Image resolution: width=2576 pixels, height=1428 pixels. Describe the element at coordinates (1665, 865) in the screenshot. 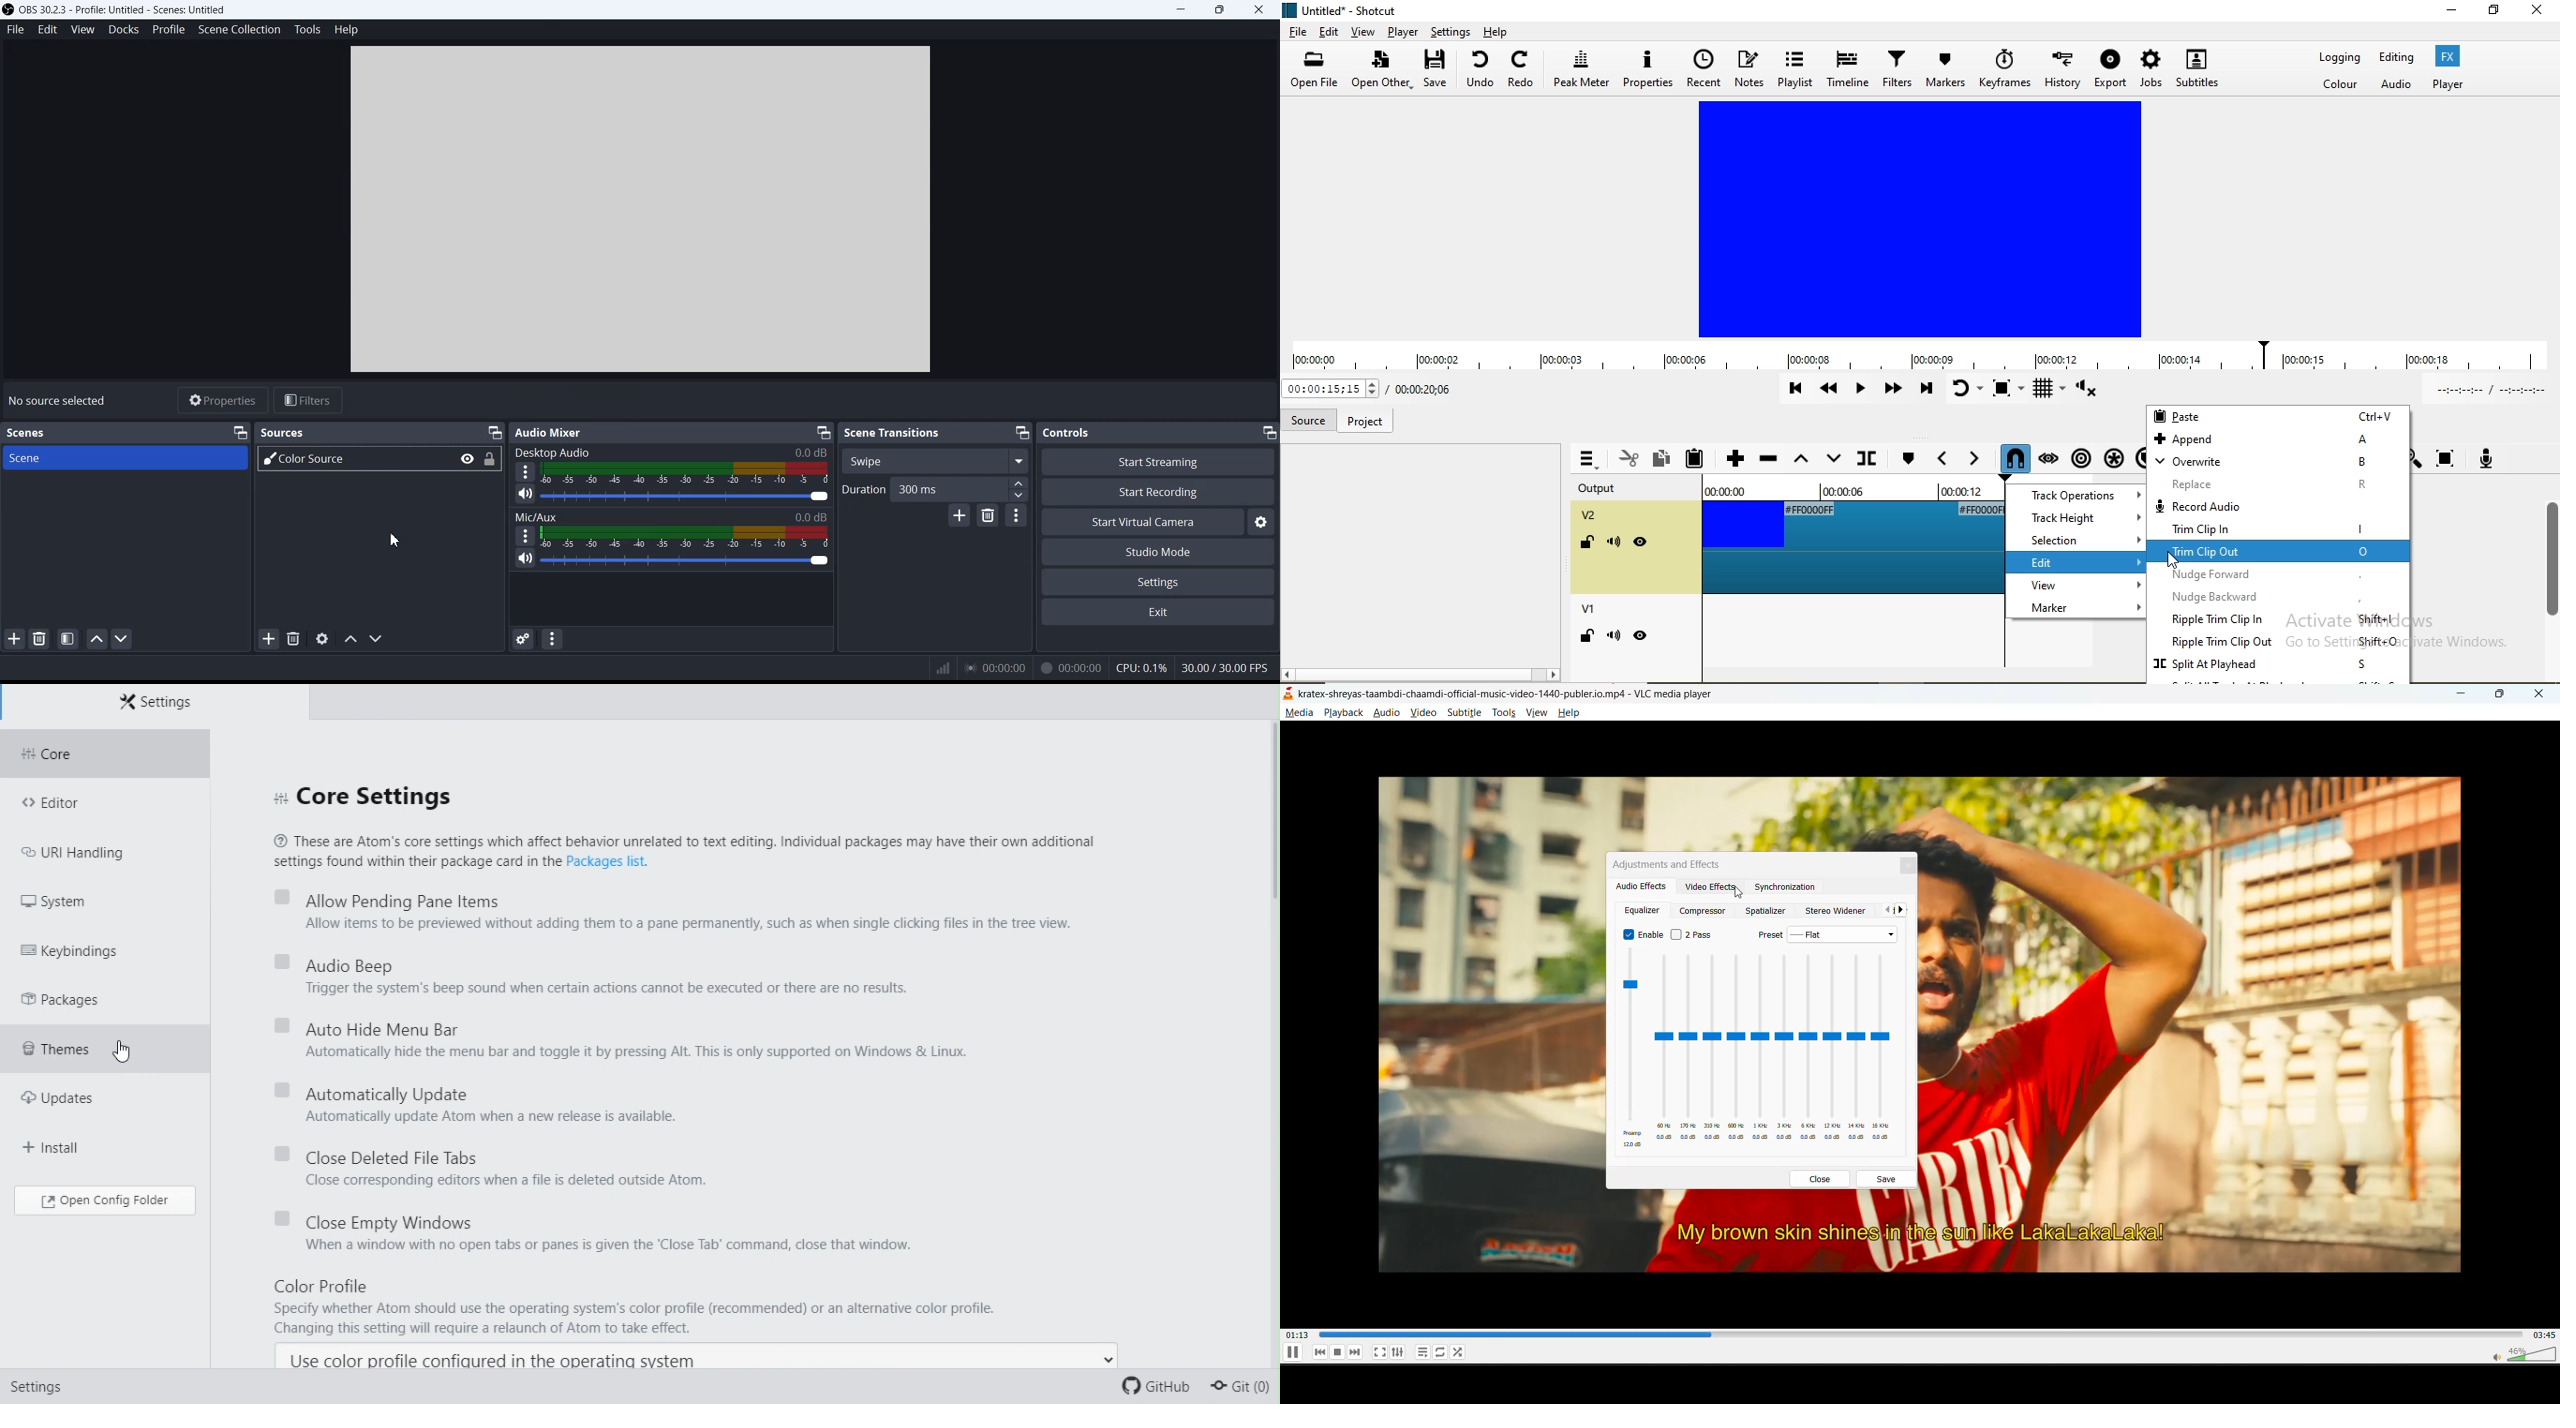

I see `adjustments and effects` at that location.